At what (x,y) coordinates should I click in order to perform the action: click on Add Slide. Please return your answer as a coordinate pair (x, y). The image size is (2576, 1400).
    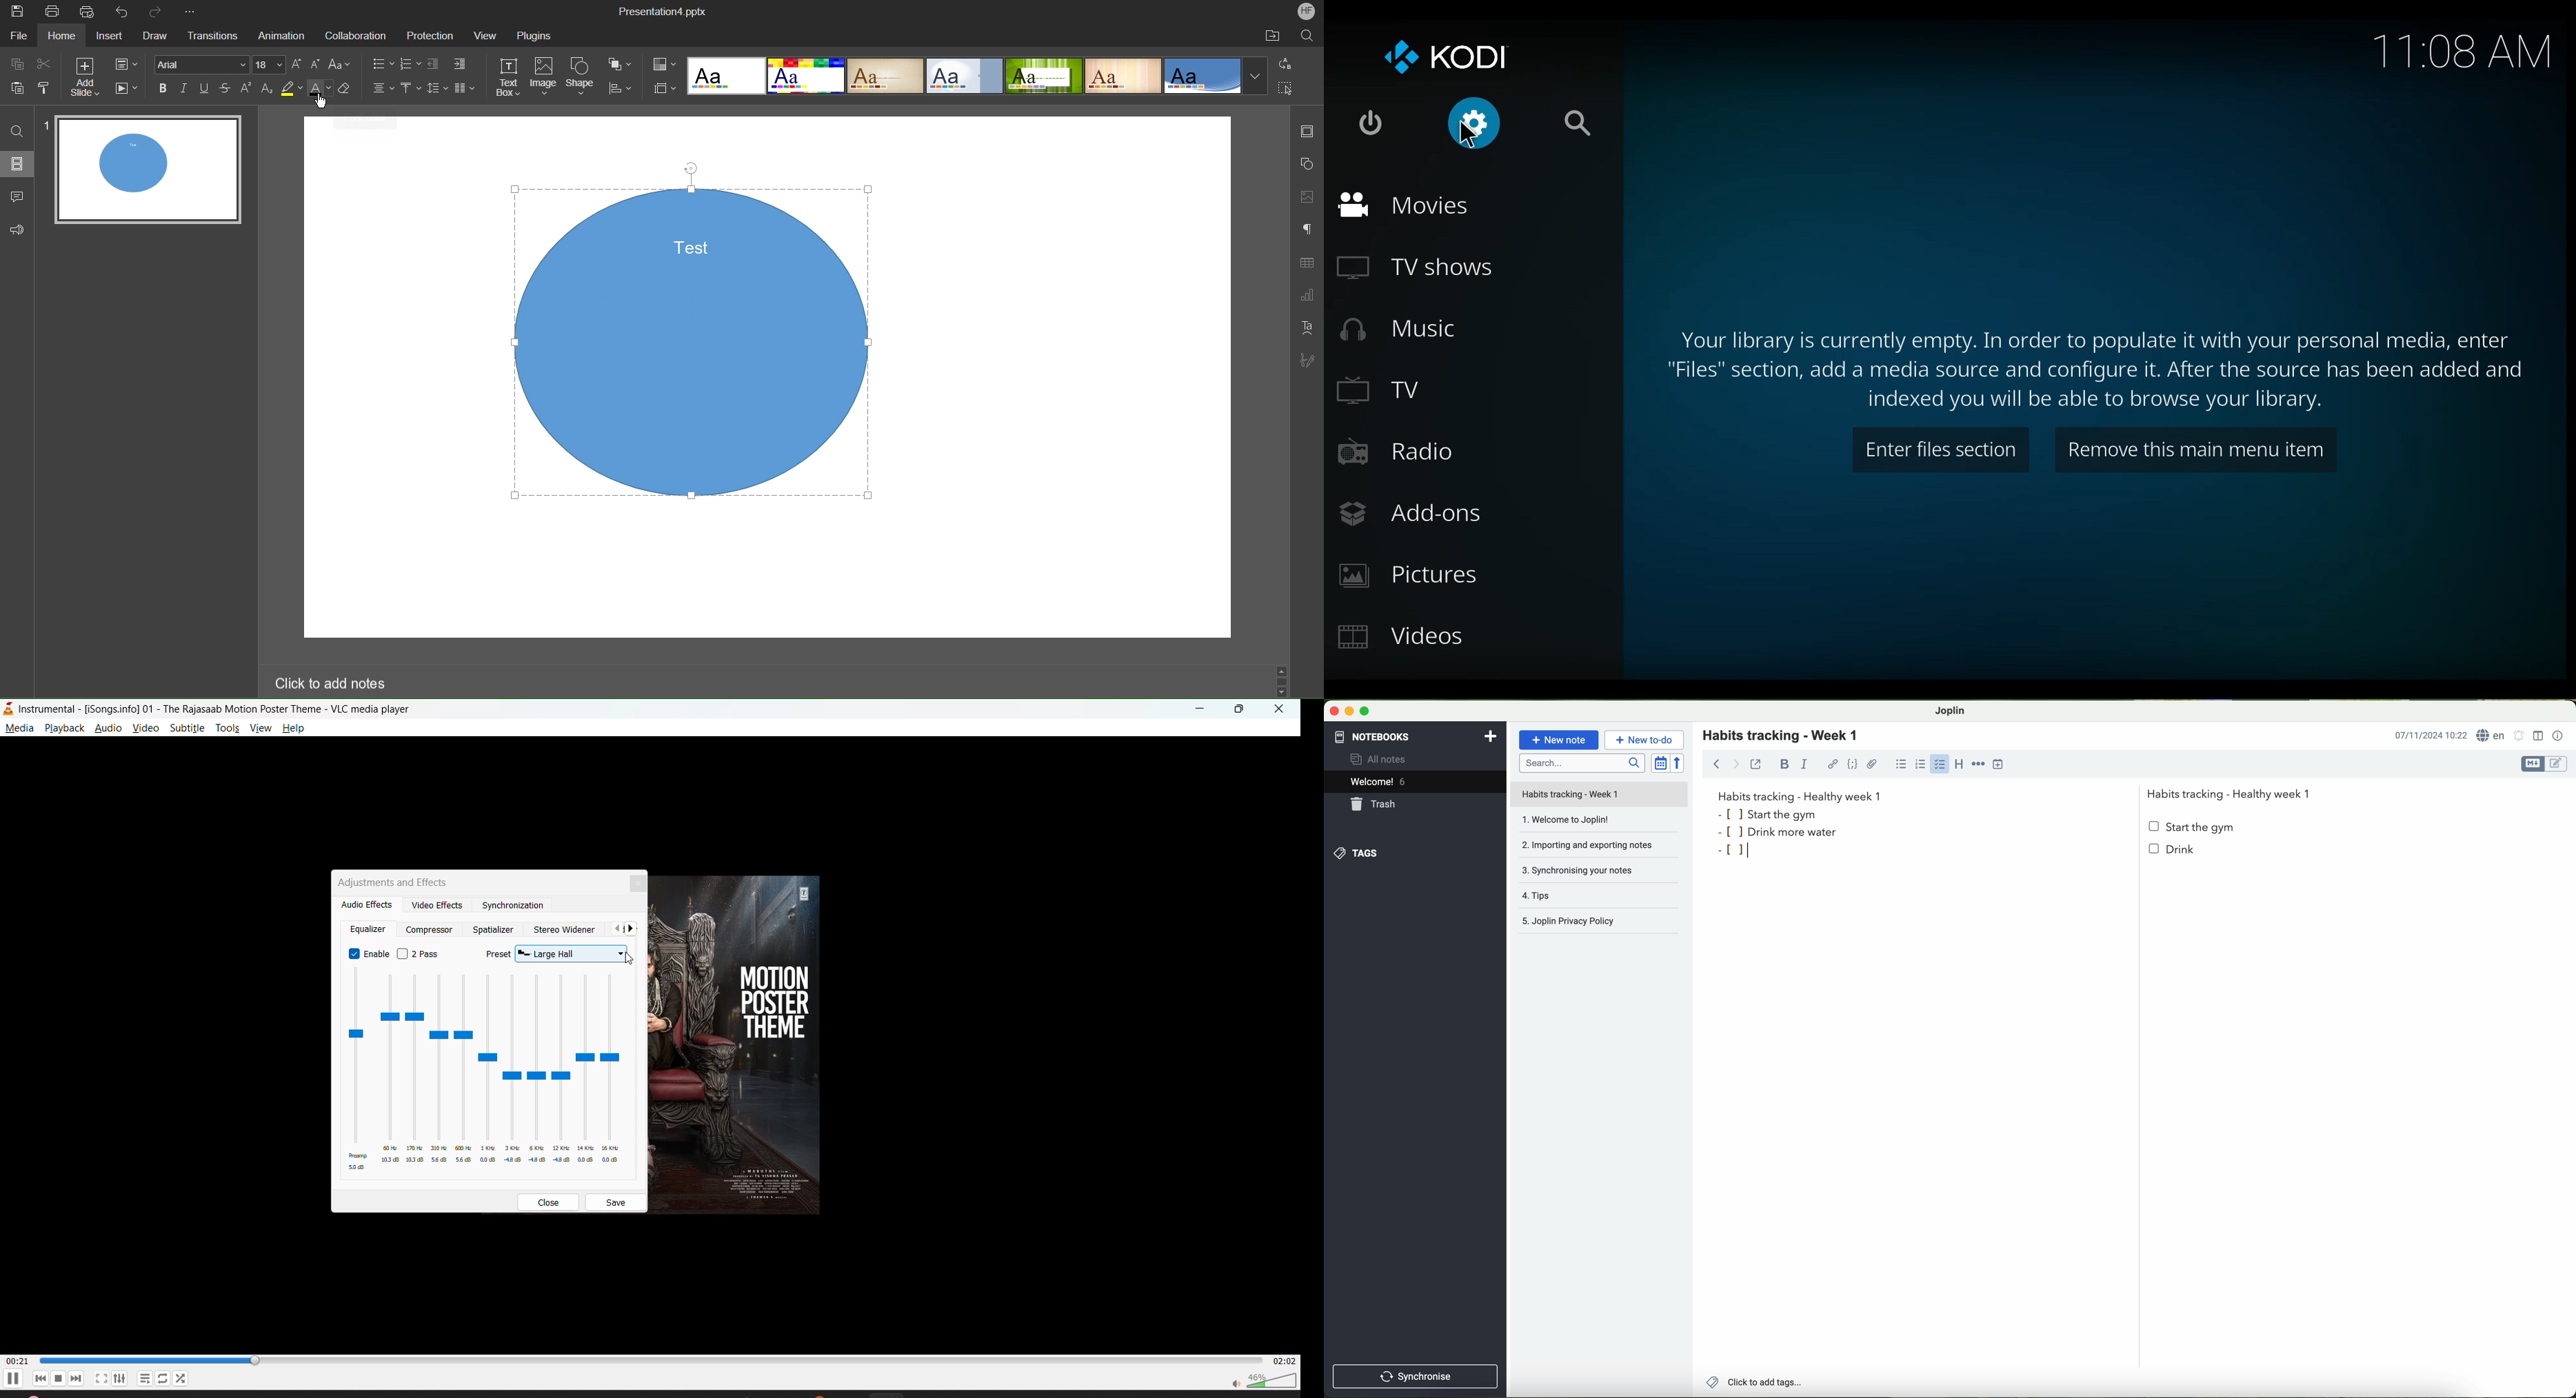
    Looking at the image, I should click on (86, 79).